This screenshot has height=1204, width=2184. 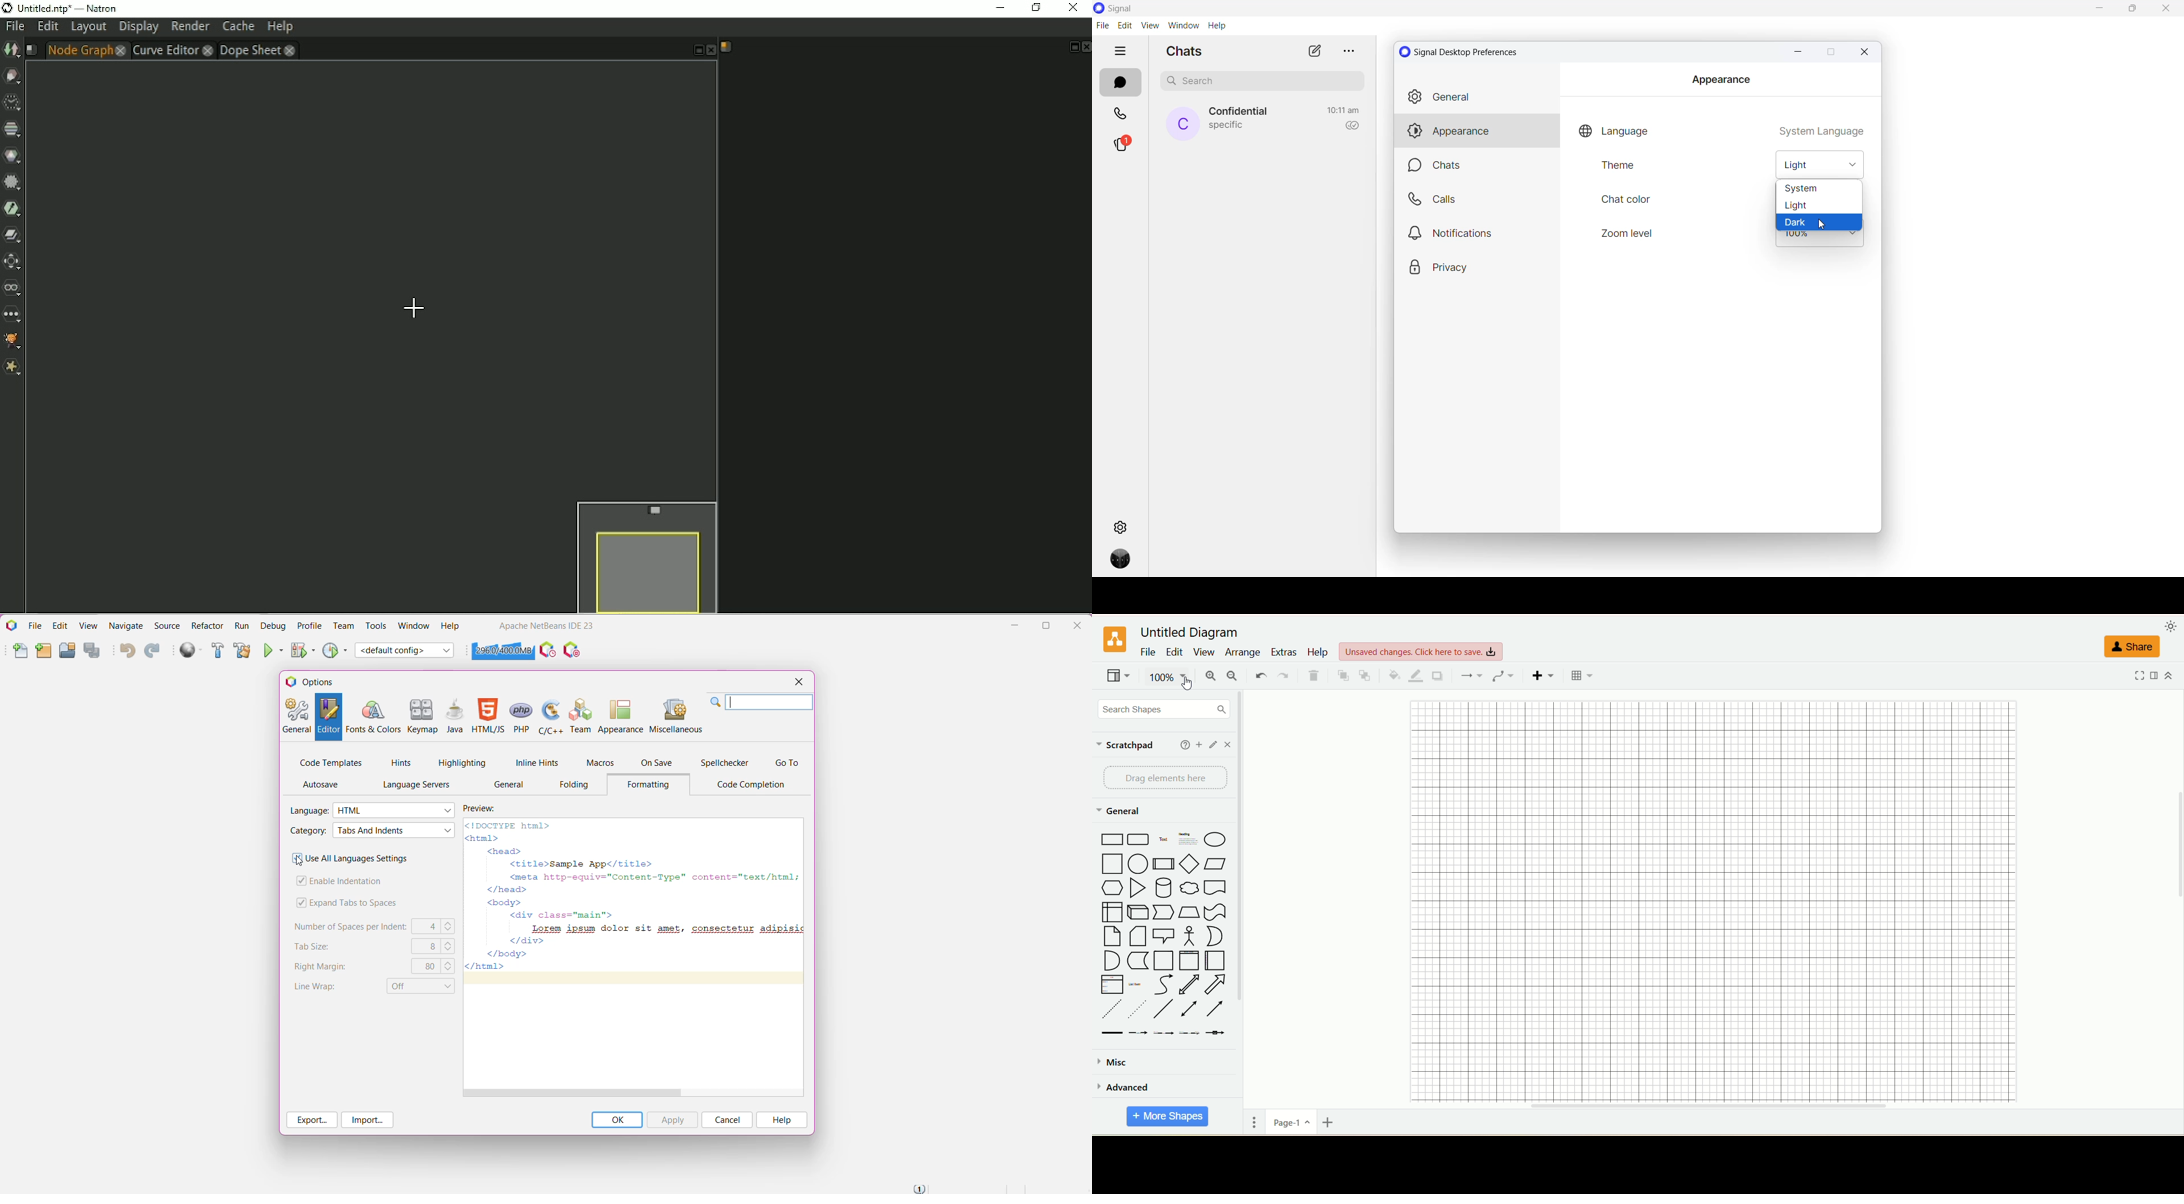 What do you see at coordinates (1627, 201) in the screenshot?
I see `chat color` at bounding box center [1627, 201].